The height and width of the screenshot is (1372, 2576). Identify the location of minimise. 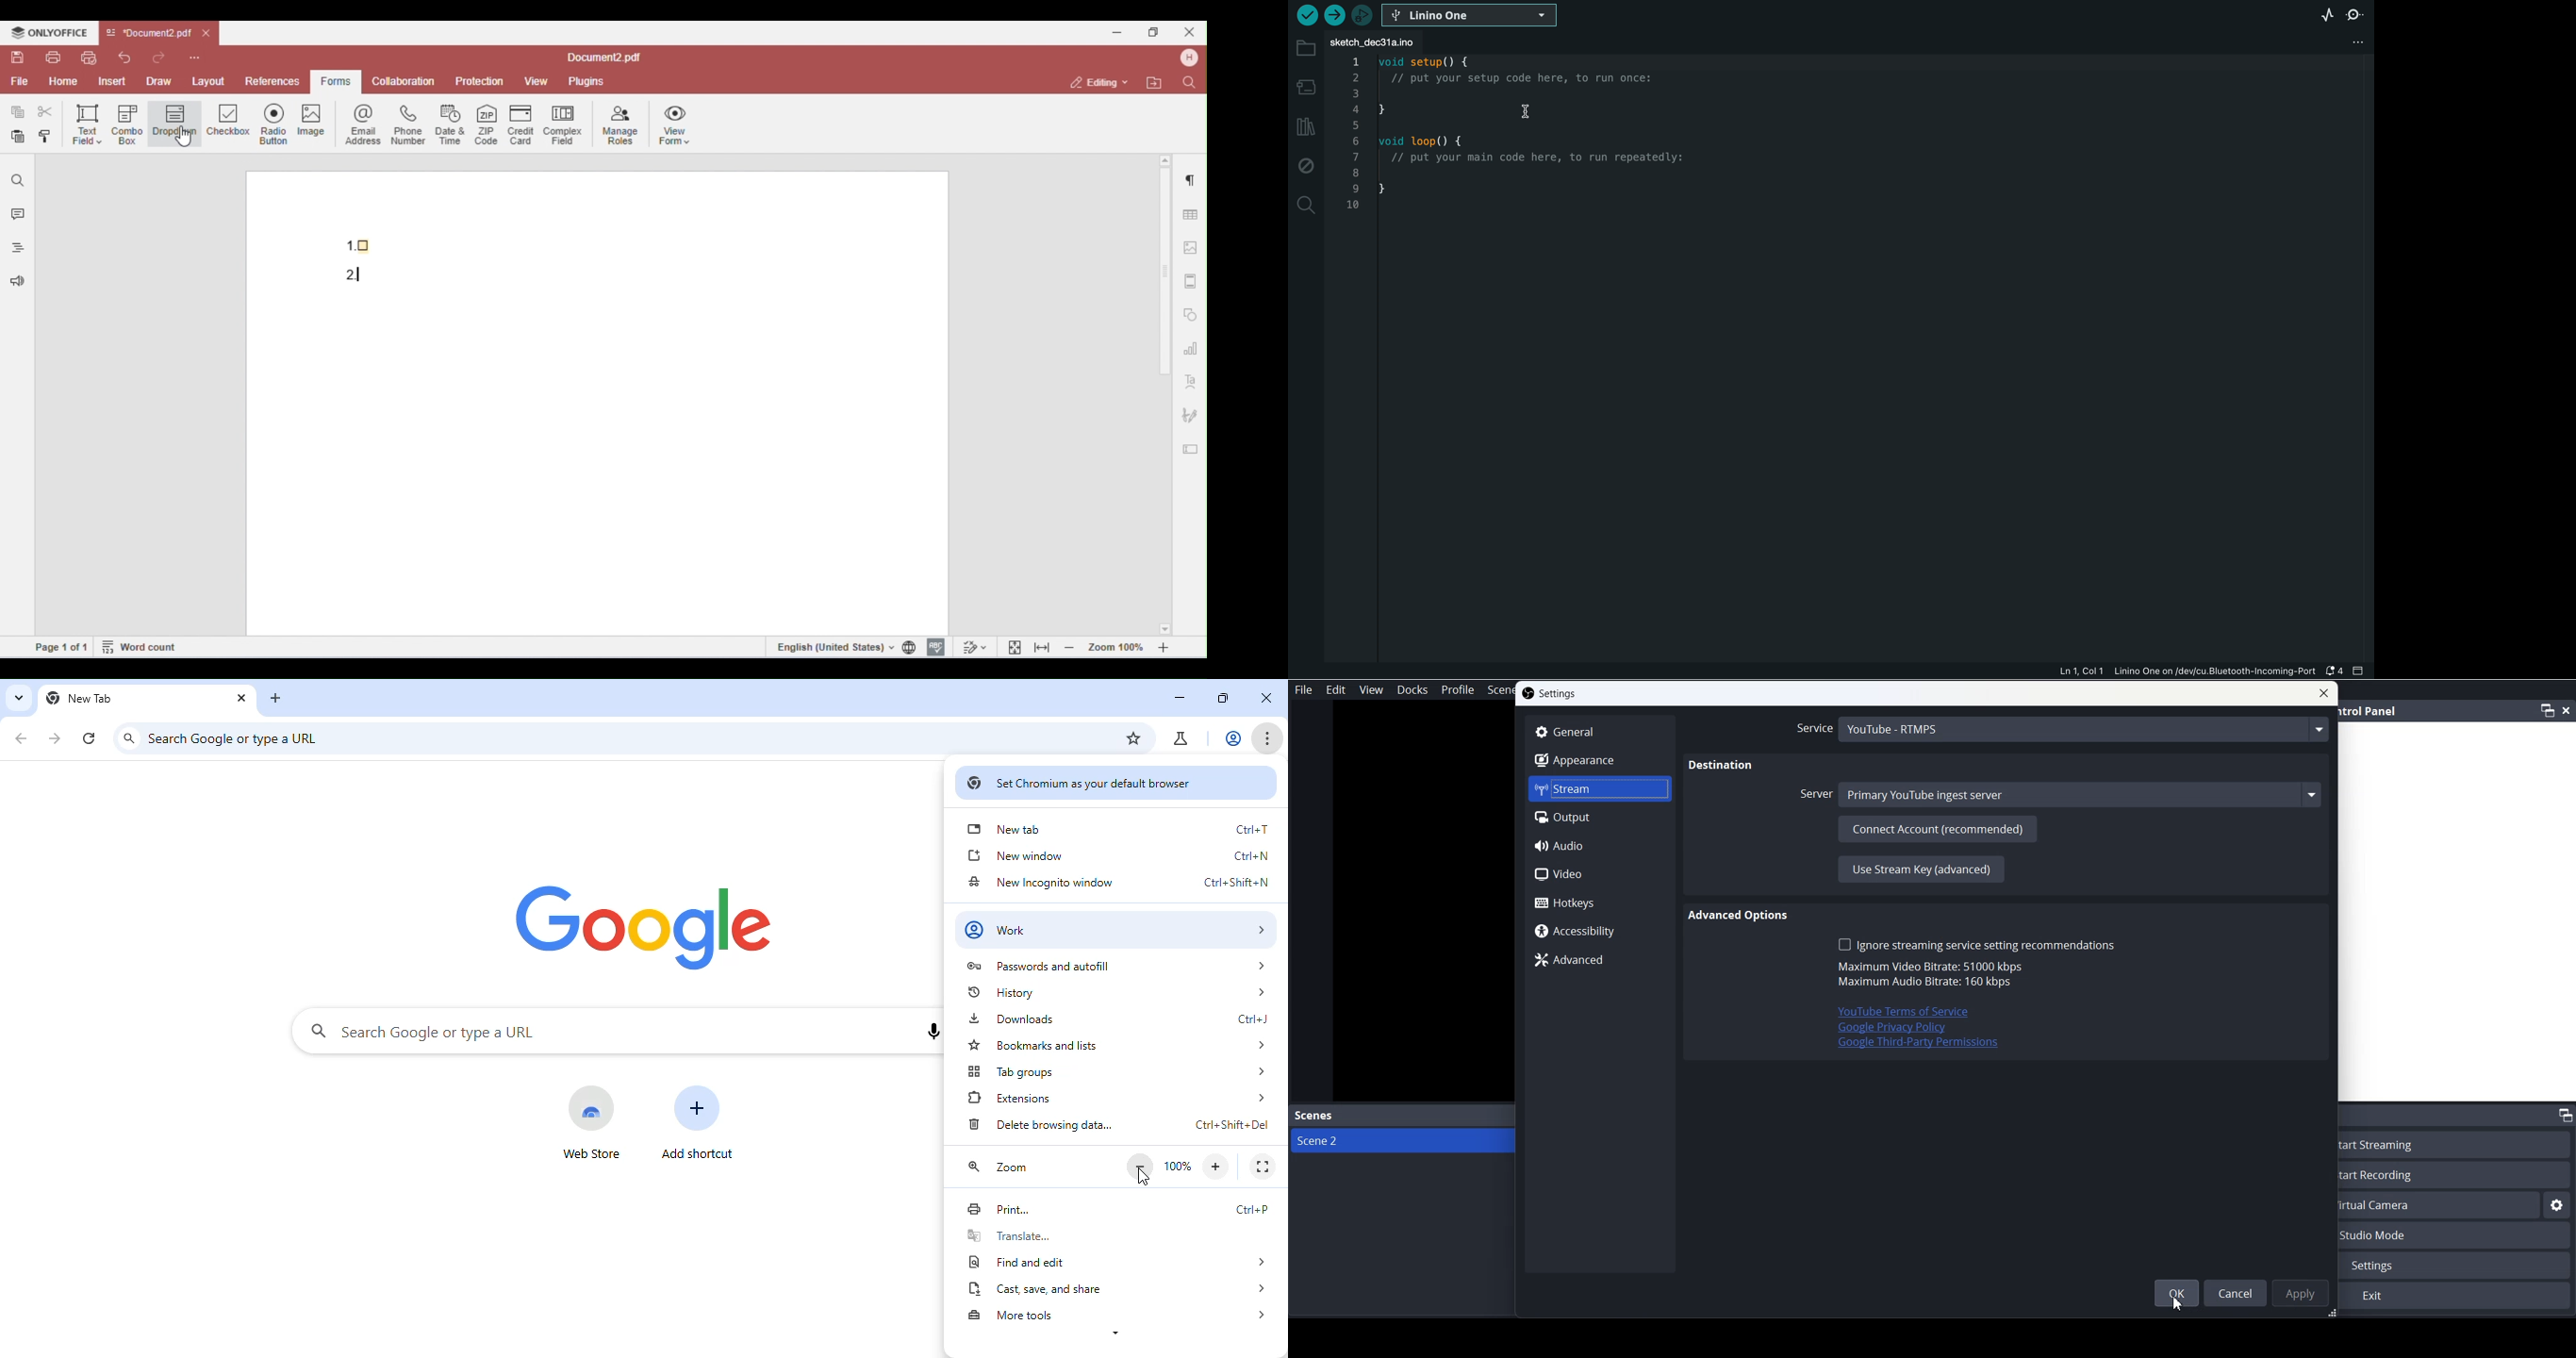
(2563, 1114).